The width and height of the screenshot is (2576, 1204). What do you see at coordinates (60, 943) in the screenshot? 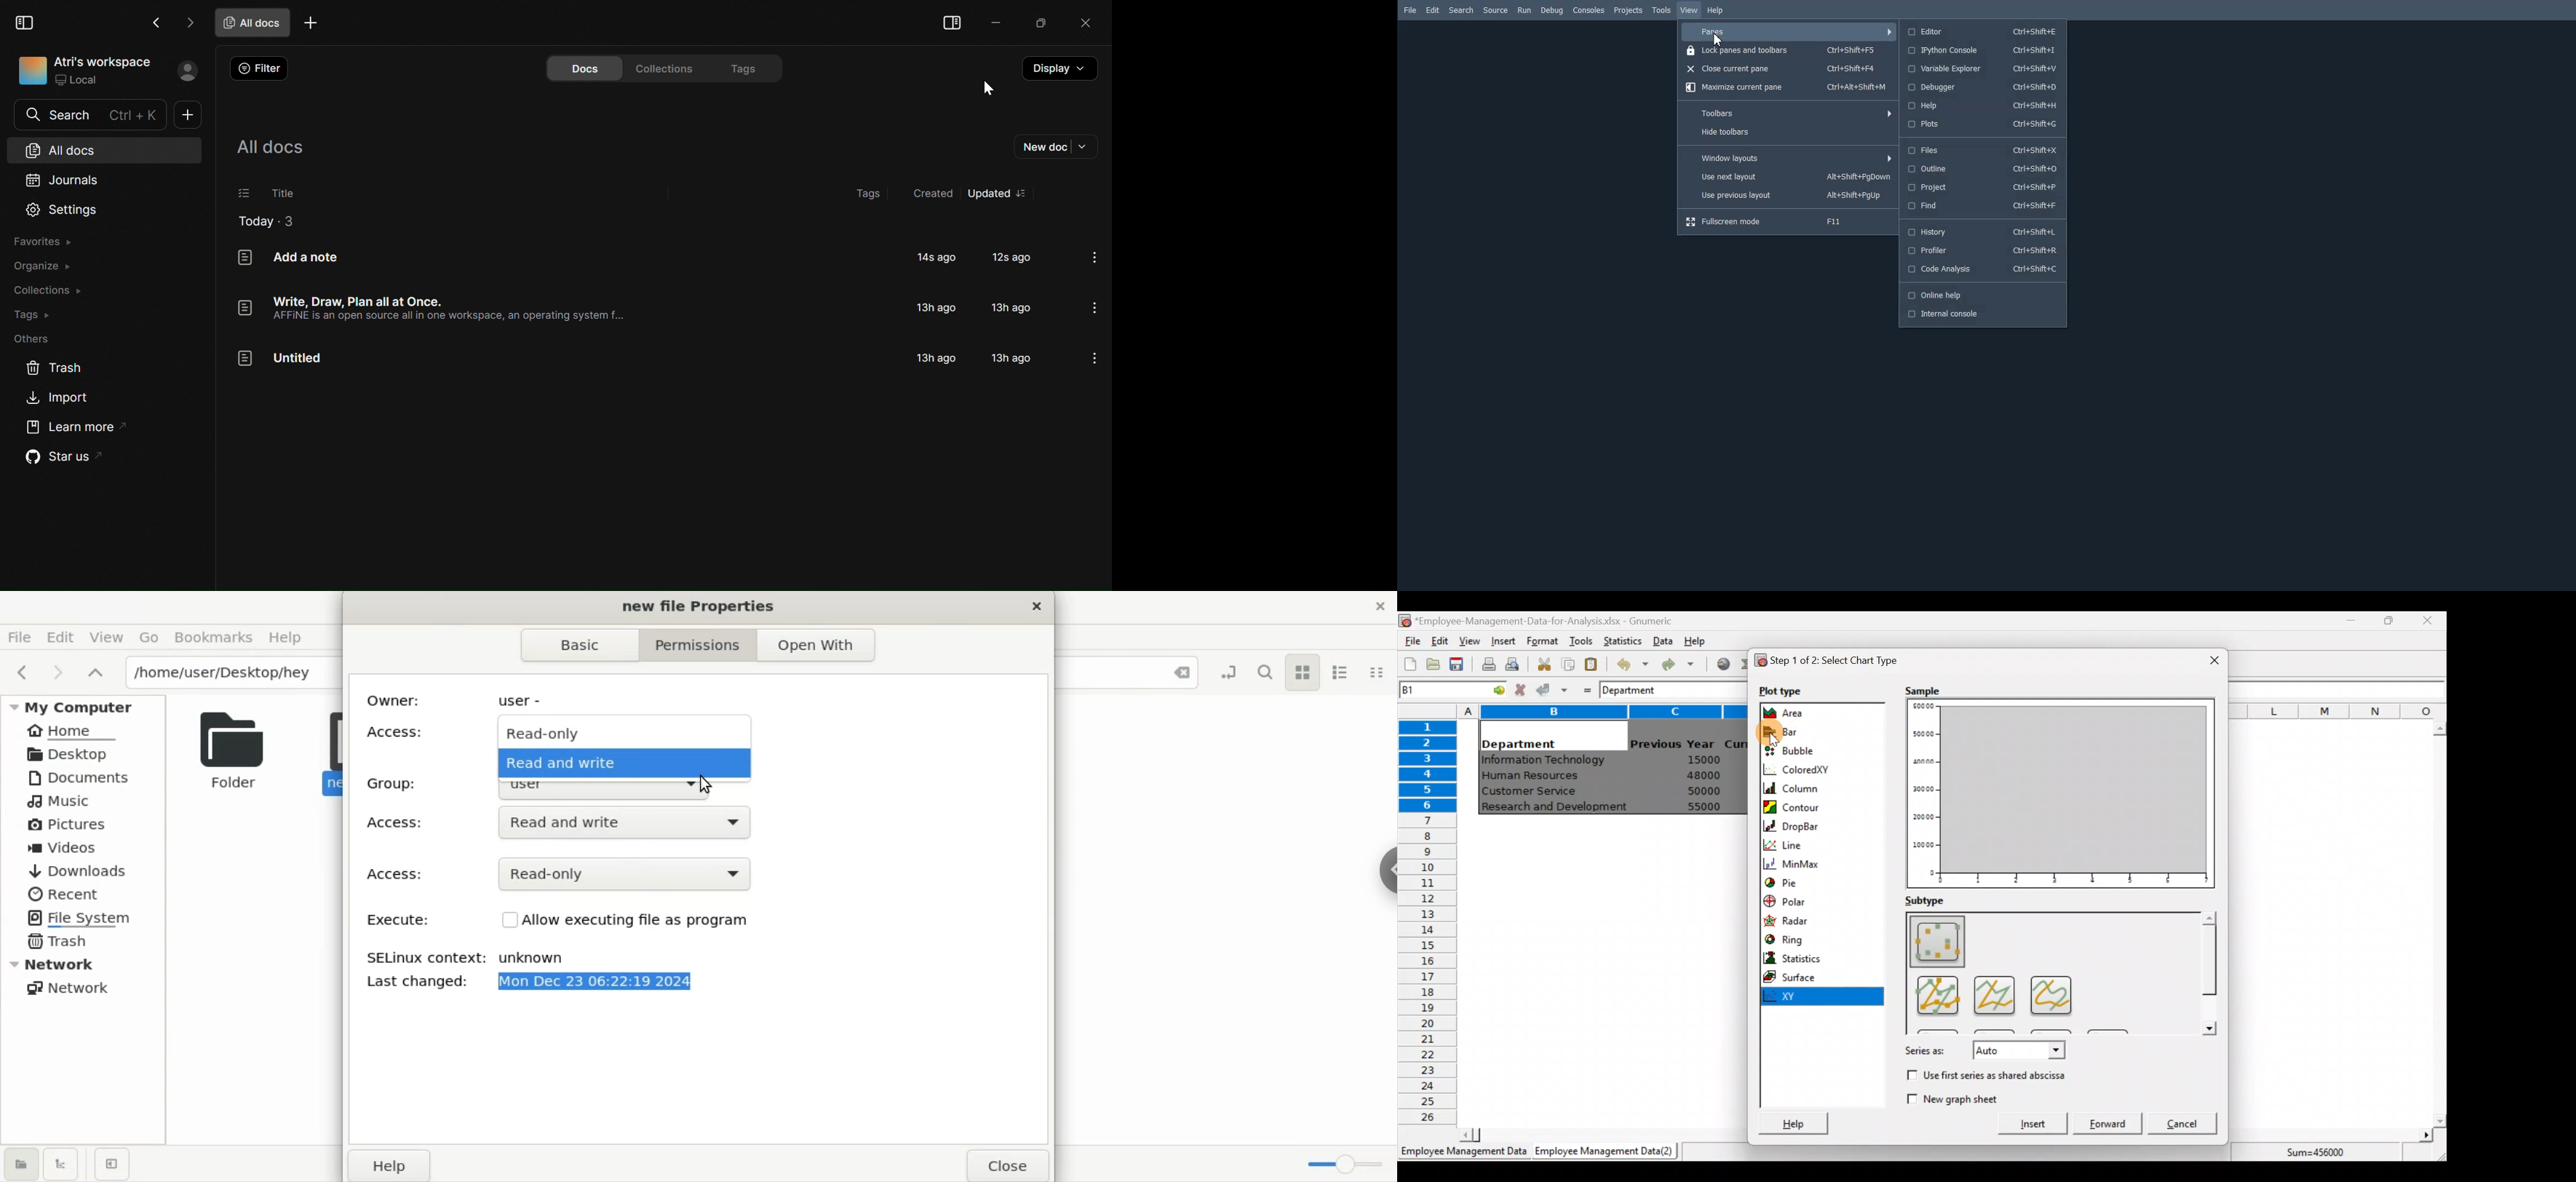
I see `Trash` at bounding box center [60, 943].